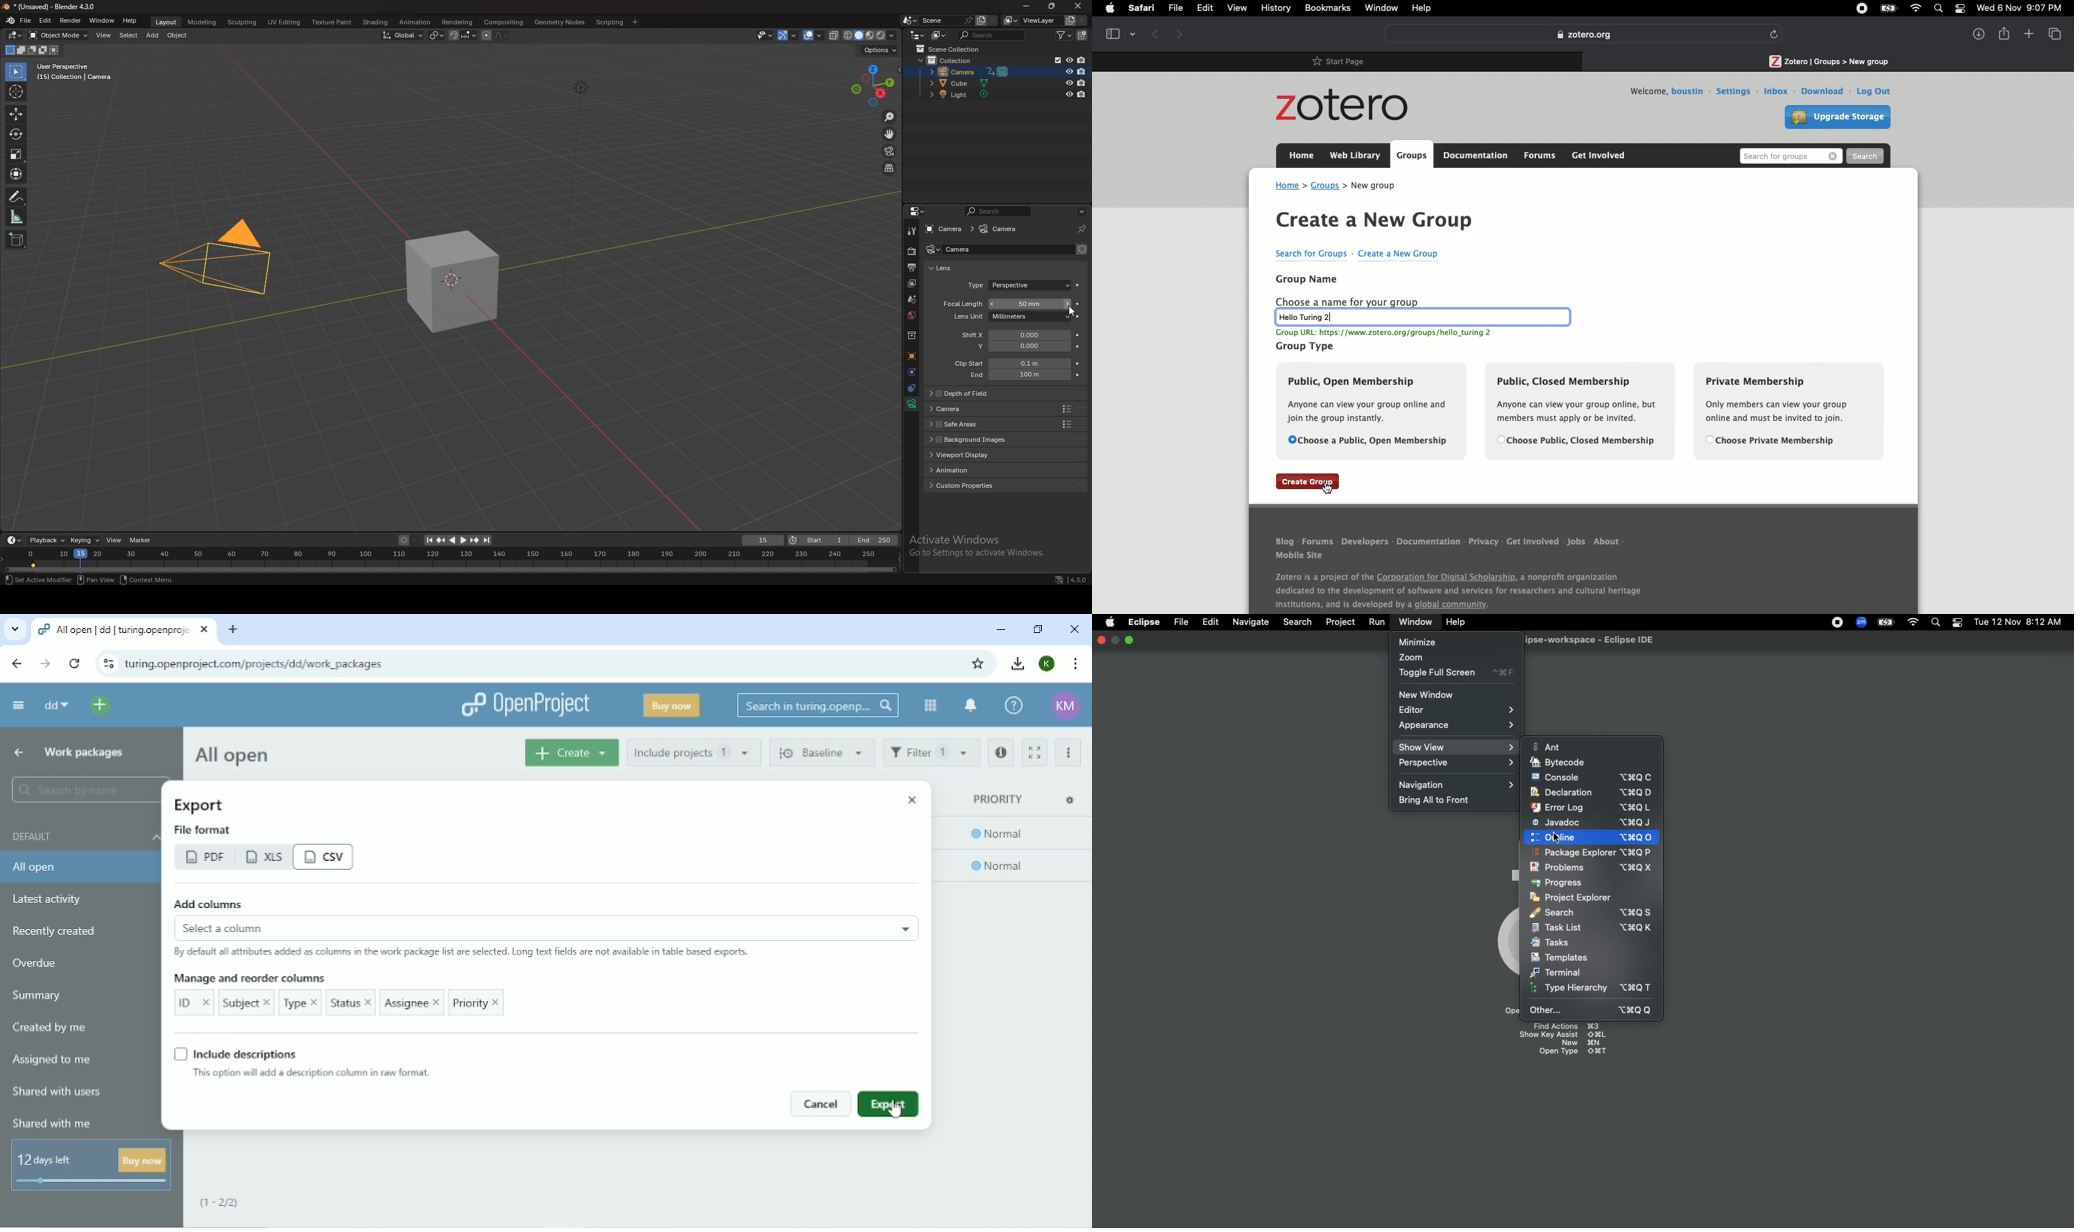 Image resolution: width=2100 pixels, height=1232 pixels. What do you see at coordinates (970, 706) in the screenshot?
I see `To notification center` at bounding box center [970, 706].